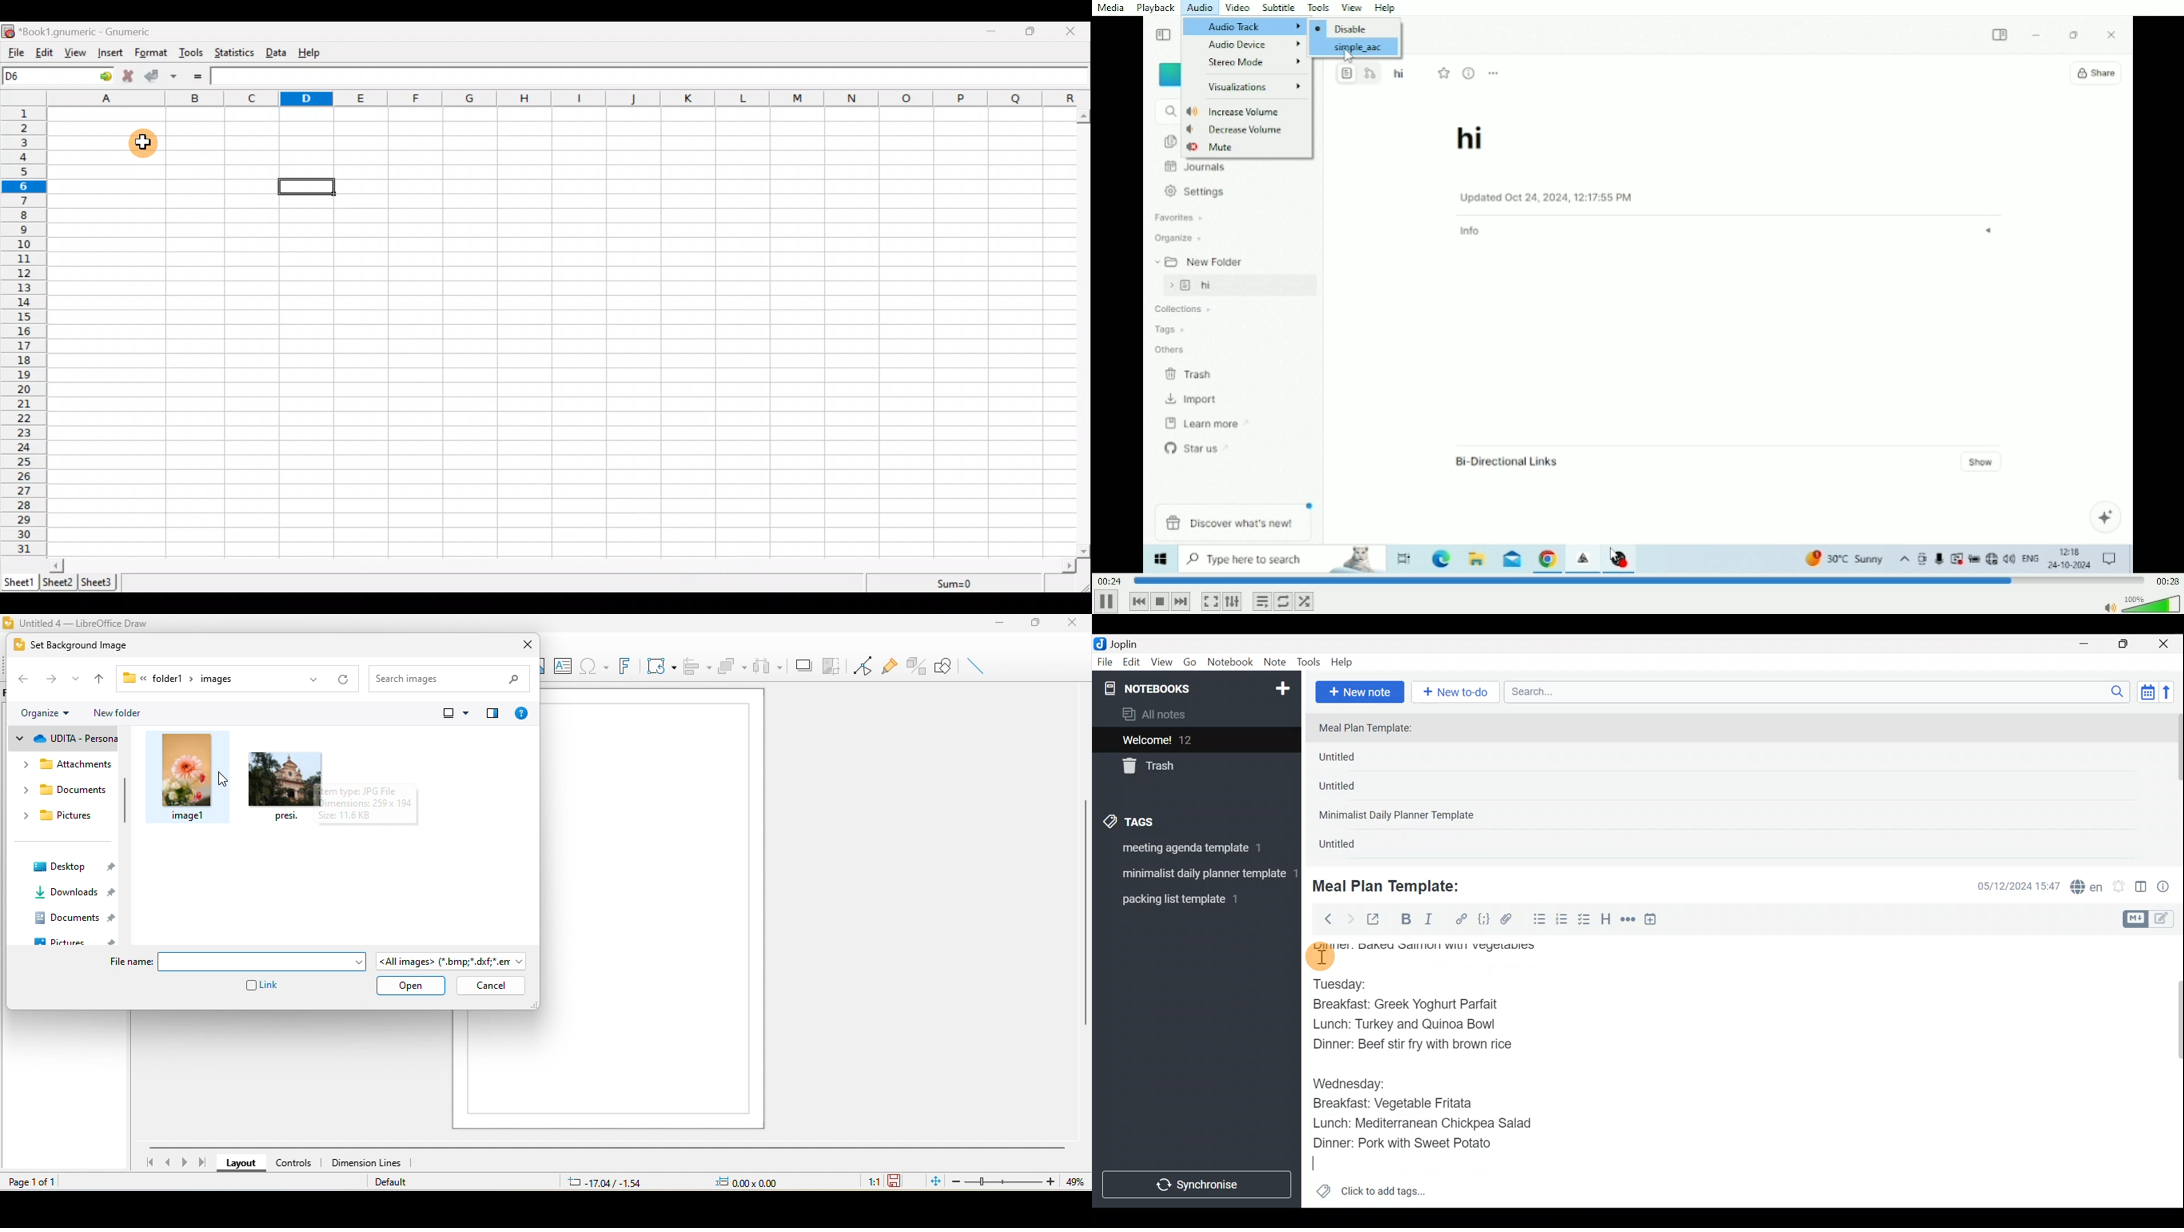 The height and width of the screenshot is (1232, 2184). What do you see at coordinates (1372, 729) in the screenshot?
I see `Meal Plan Template:` at bounding box center [1372, 729].